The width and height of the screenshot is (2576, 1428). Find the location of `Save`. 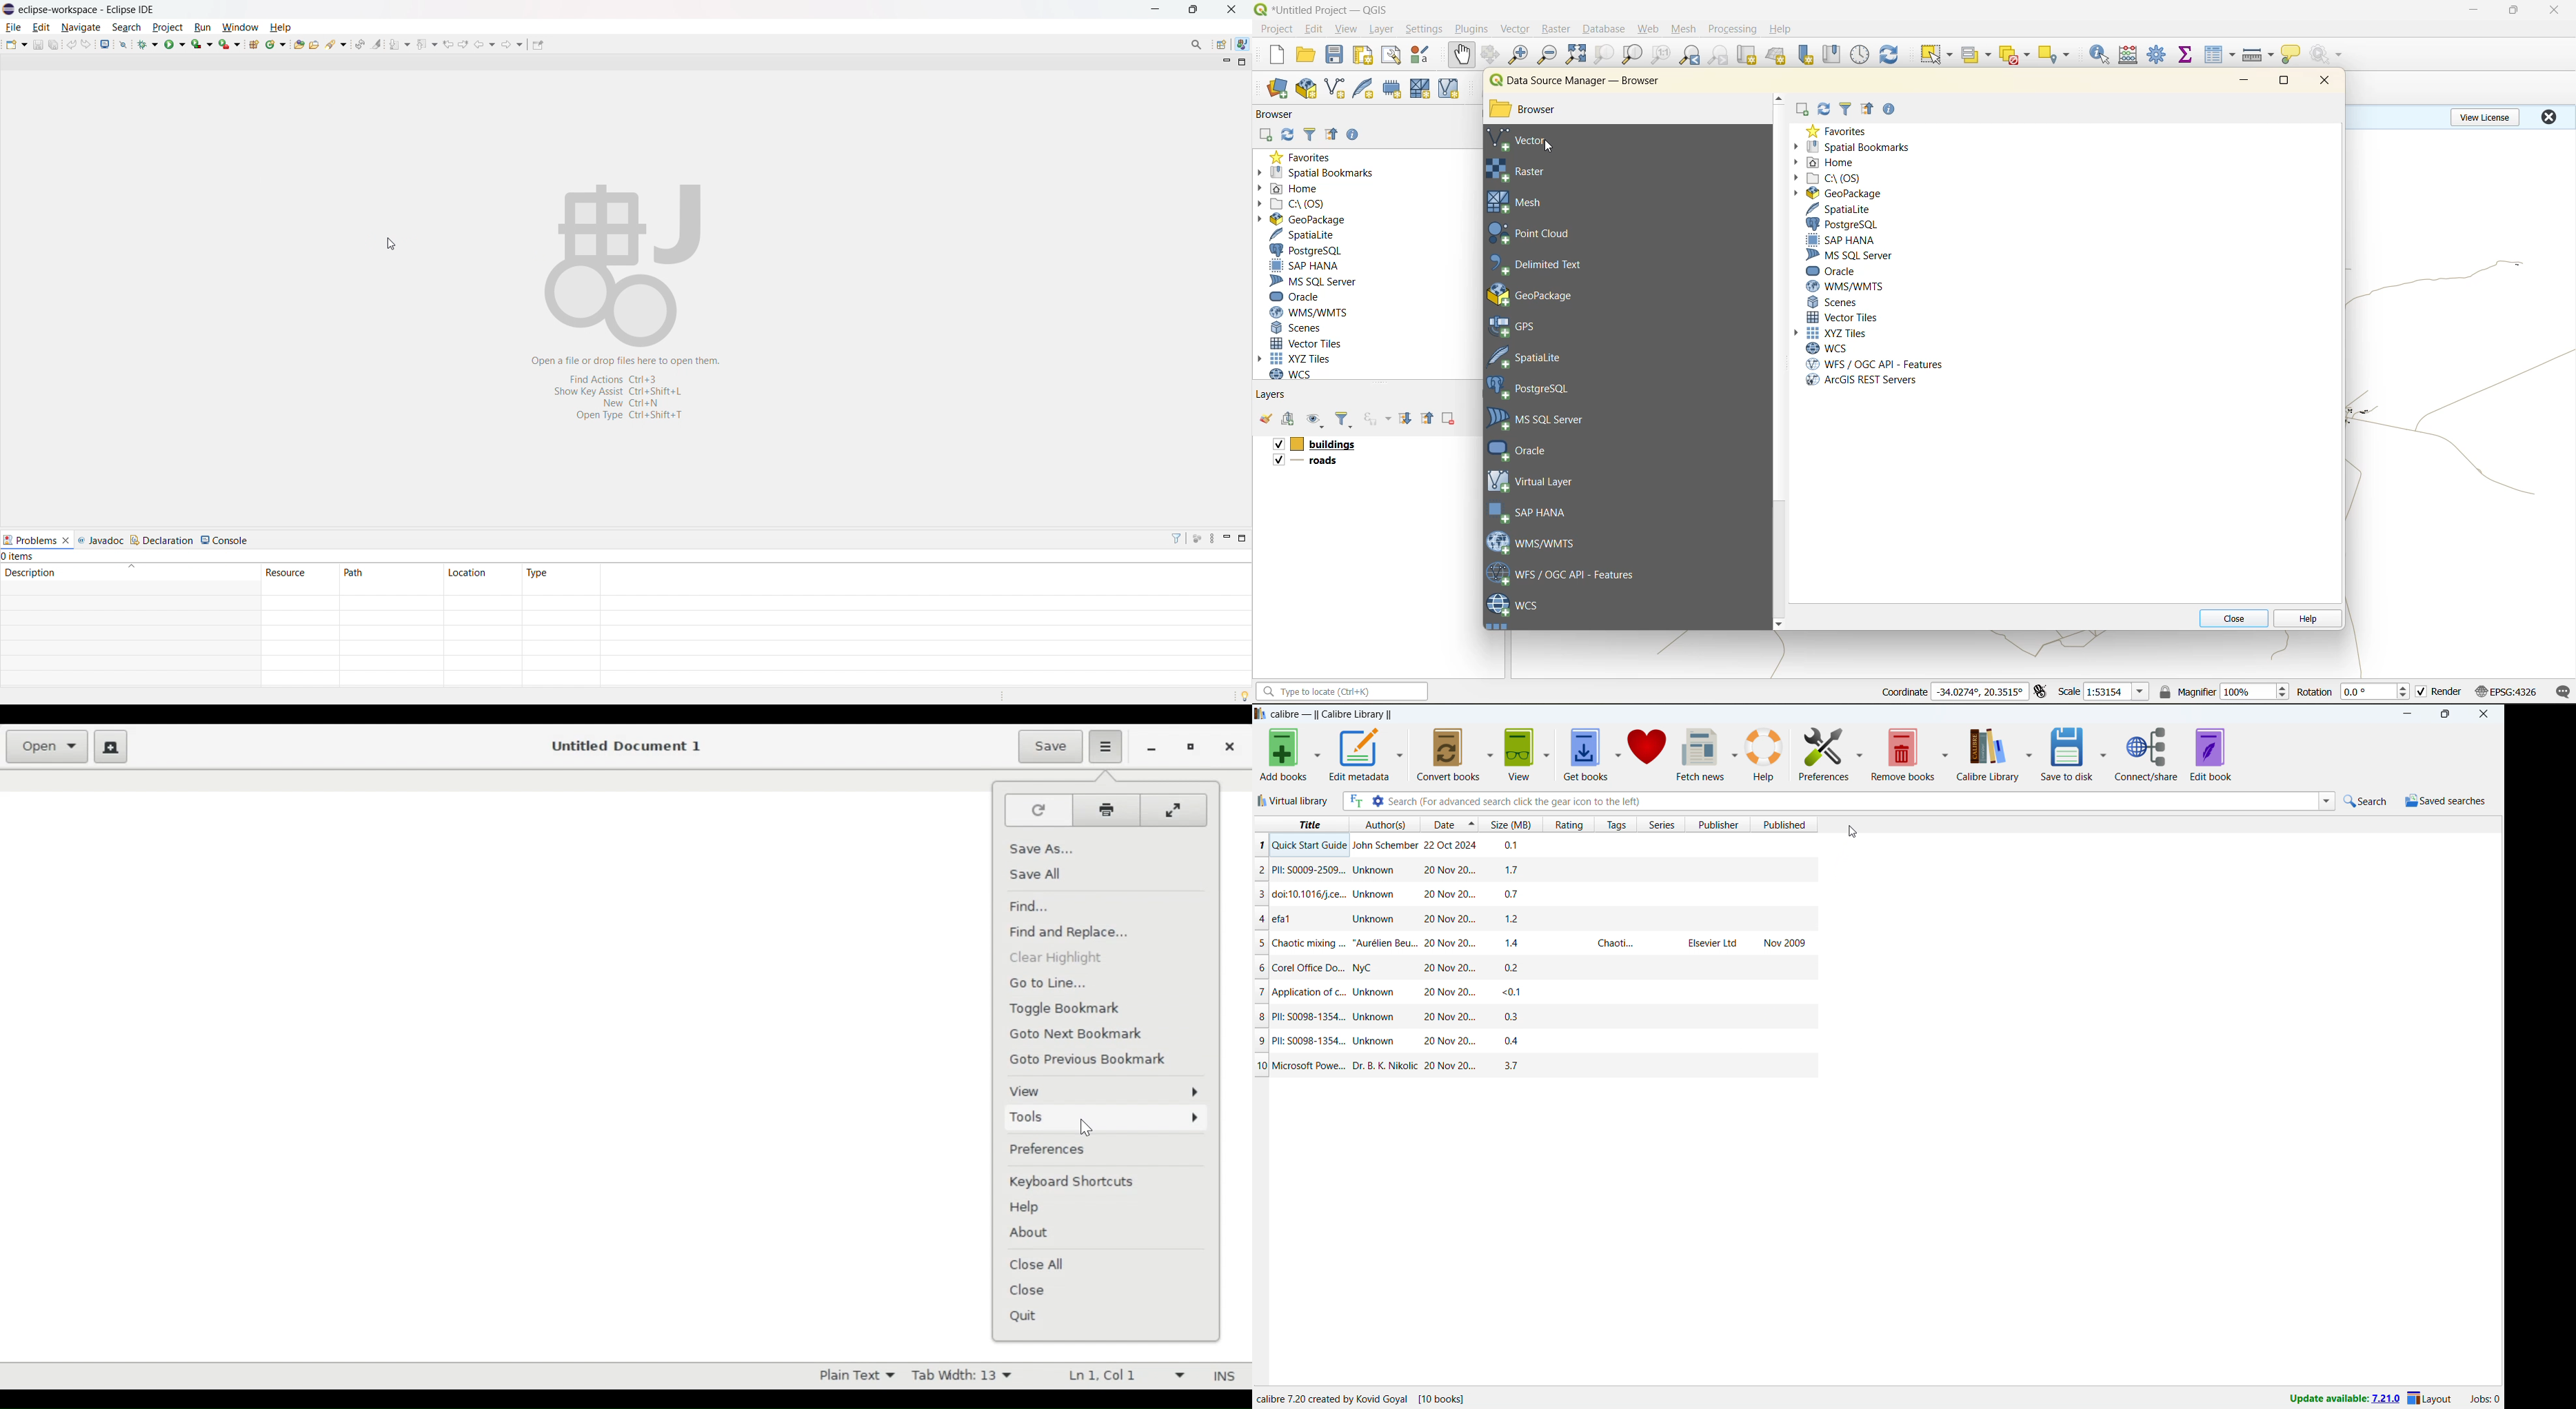

Save is located at coordinates (1050, 746).